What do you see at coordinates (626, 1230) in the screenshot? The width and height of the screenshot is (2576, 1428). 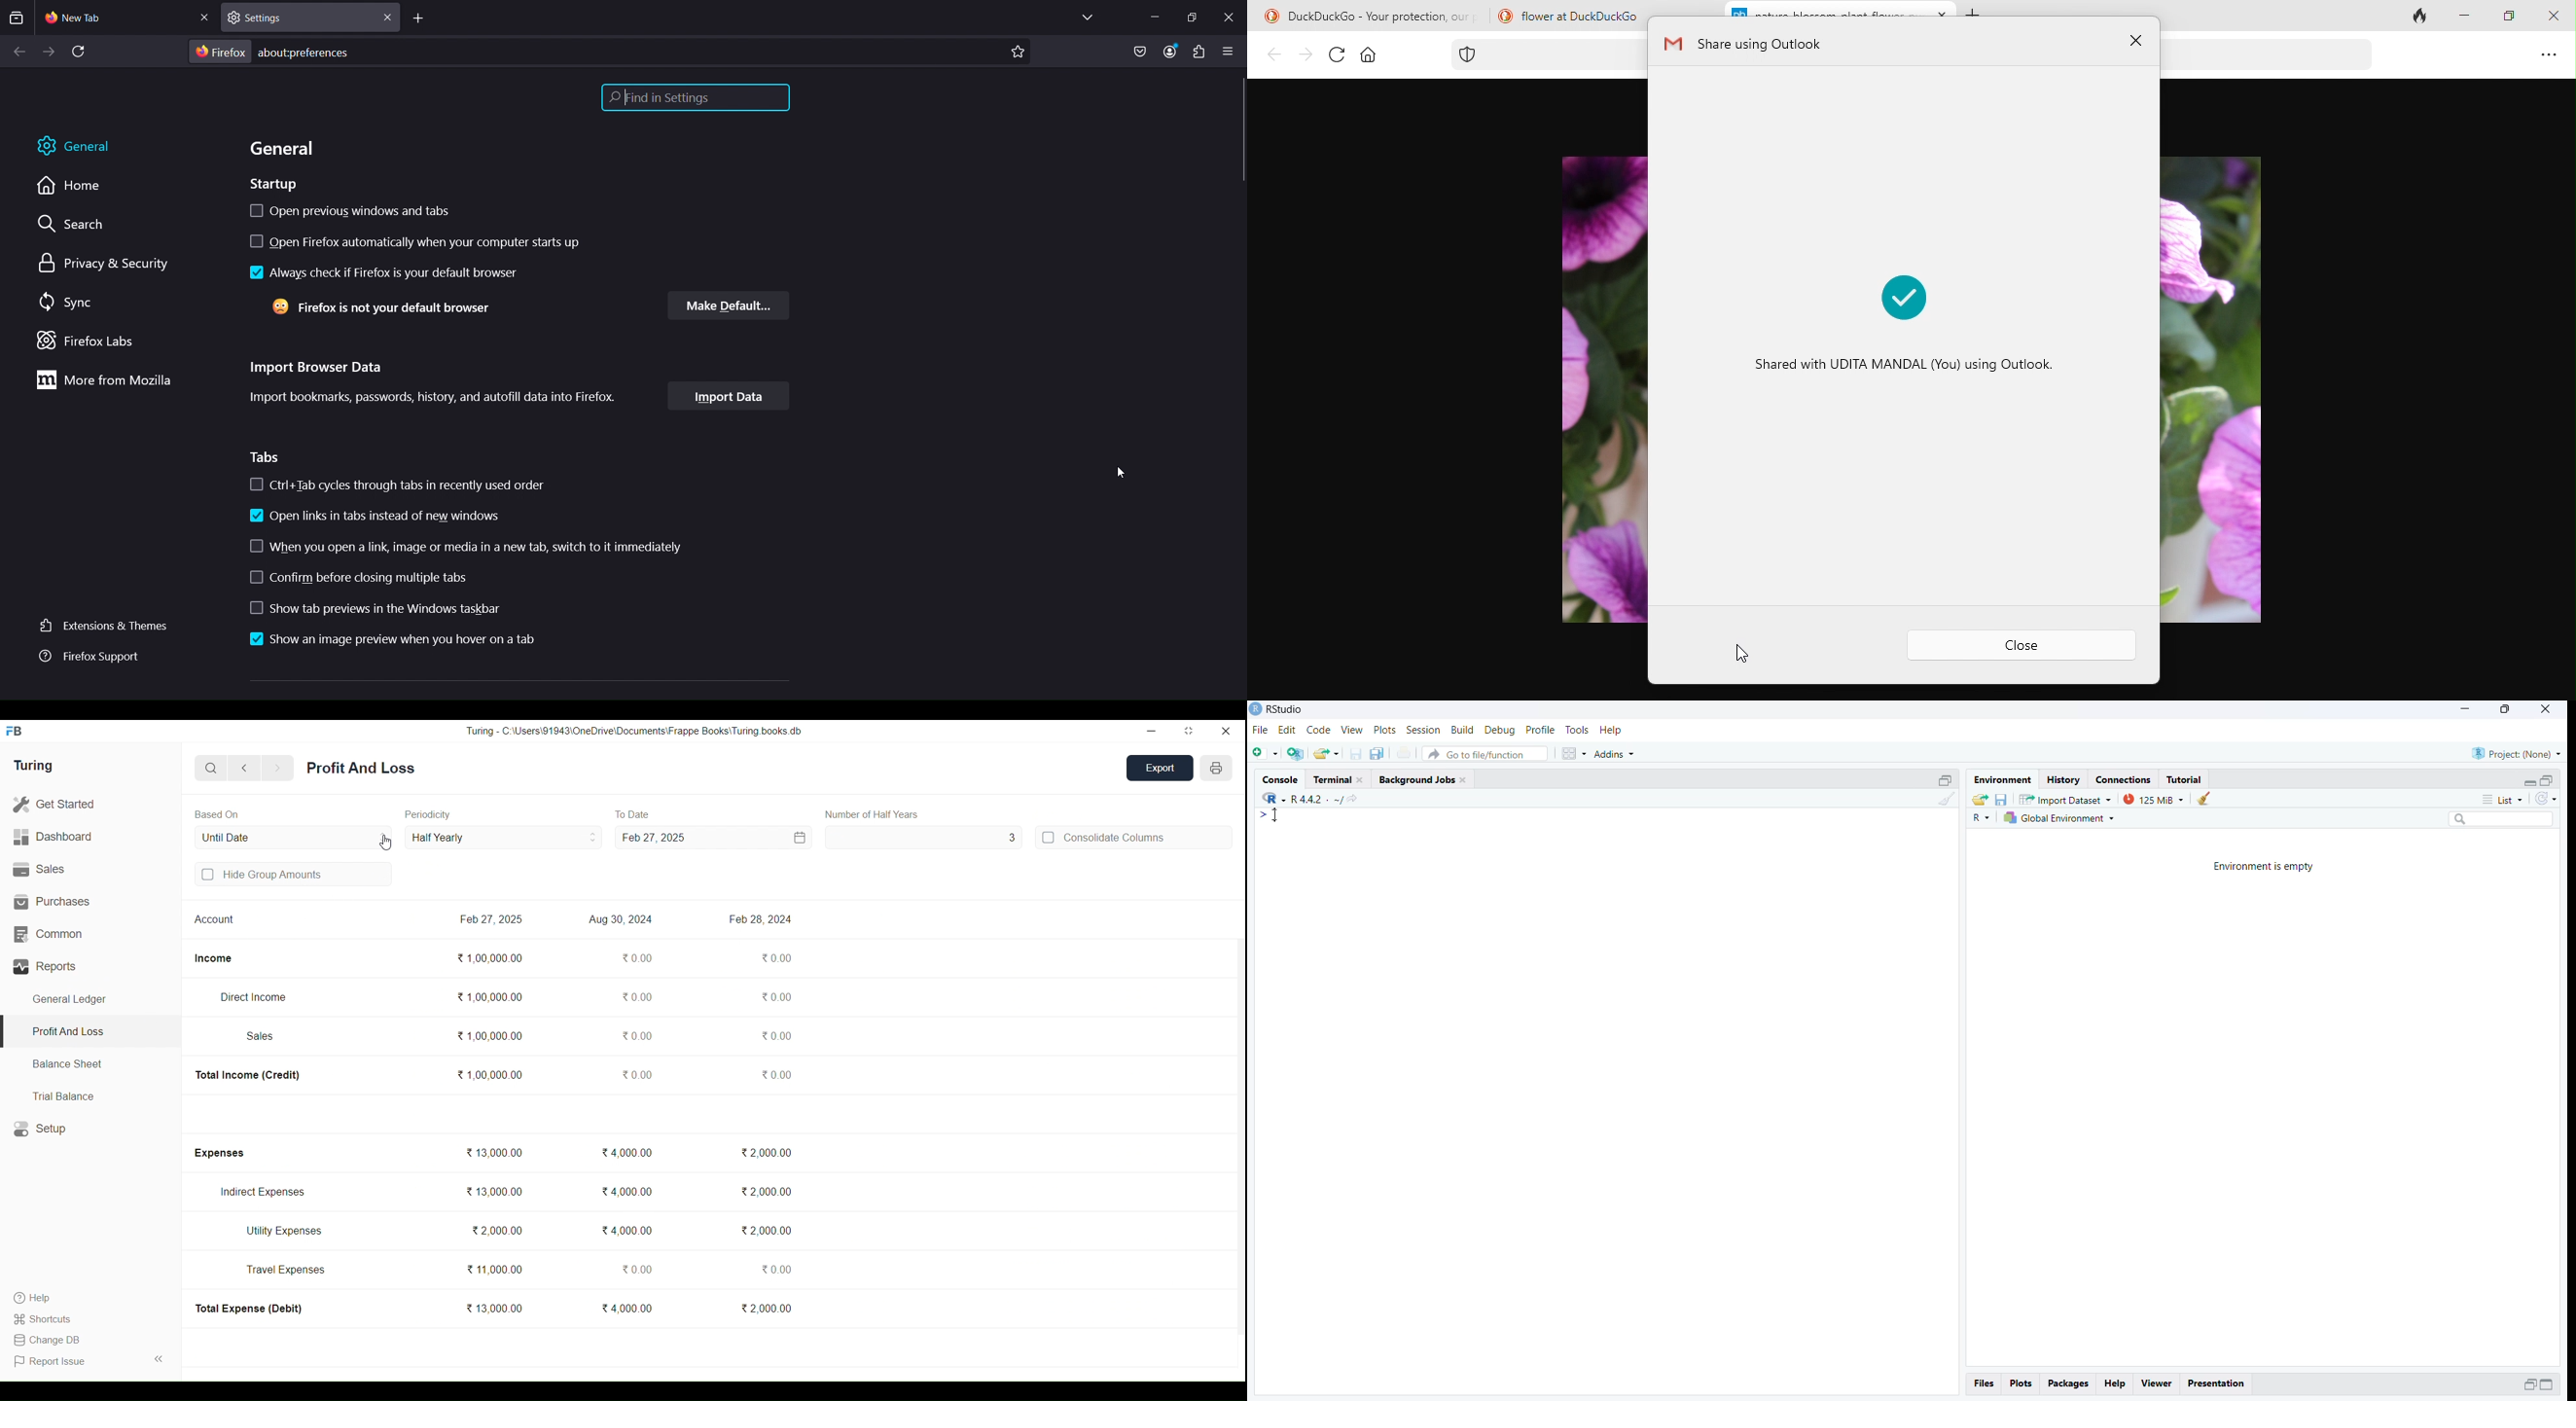 I see `4,000.00` at bounding box center [626, 1230].